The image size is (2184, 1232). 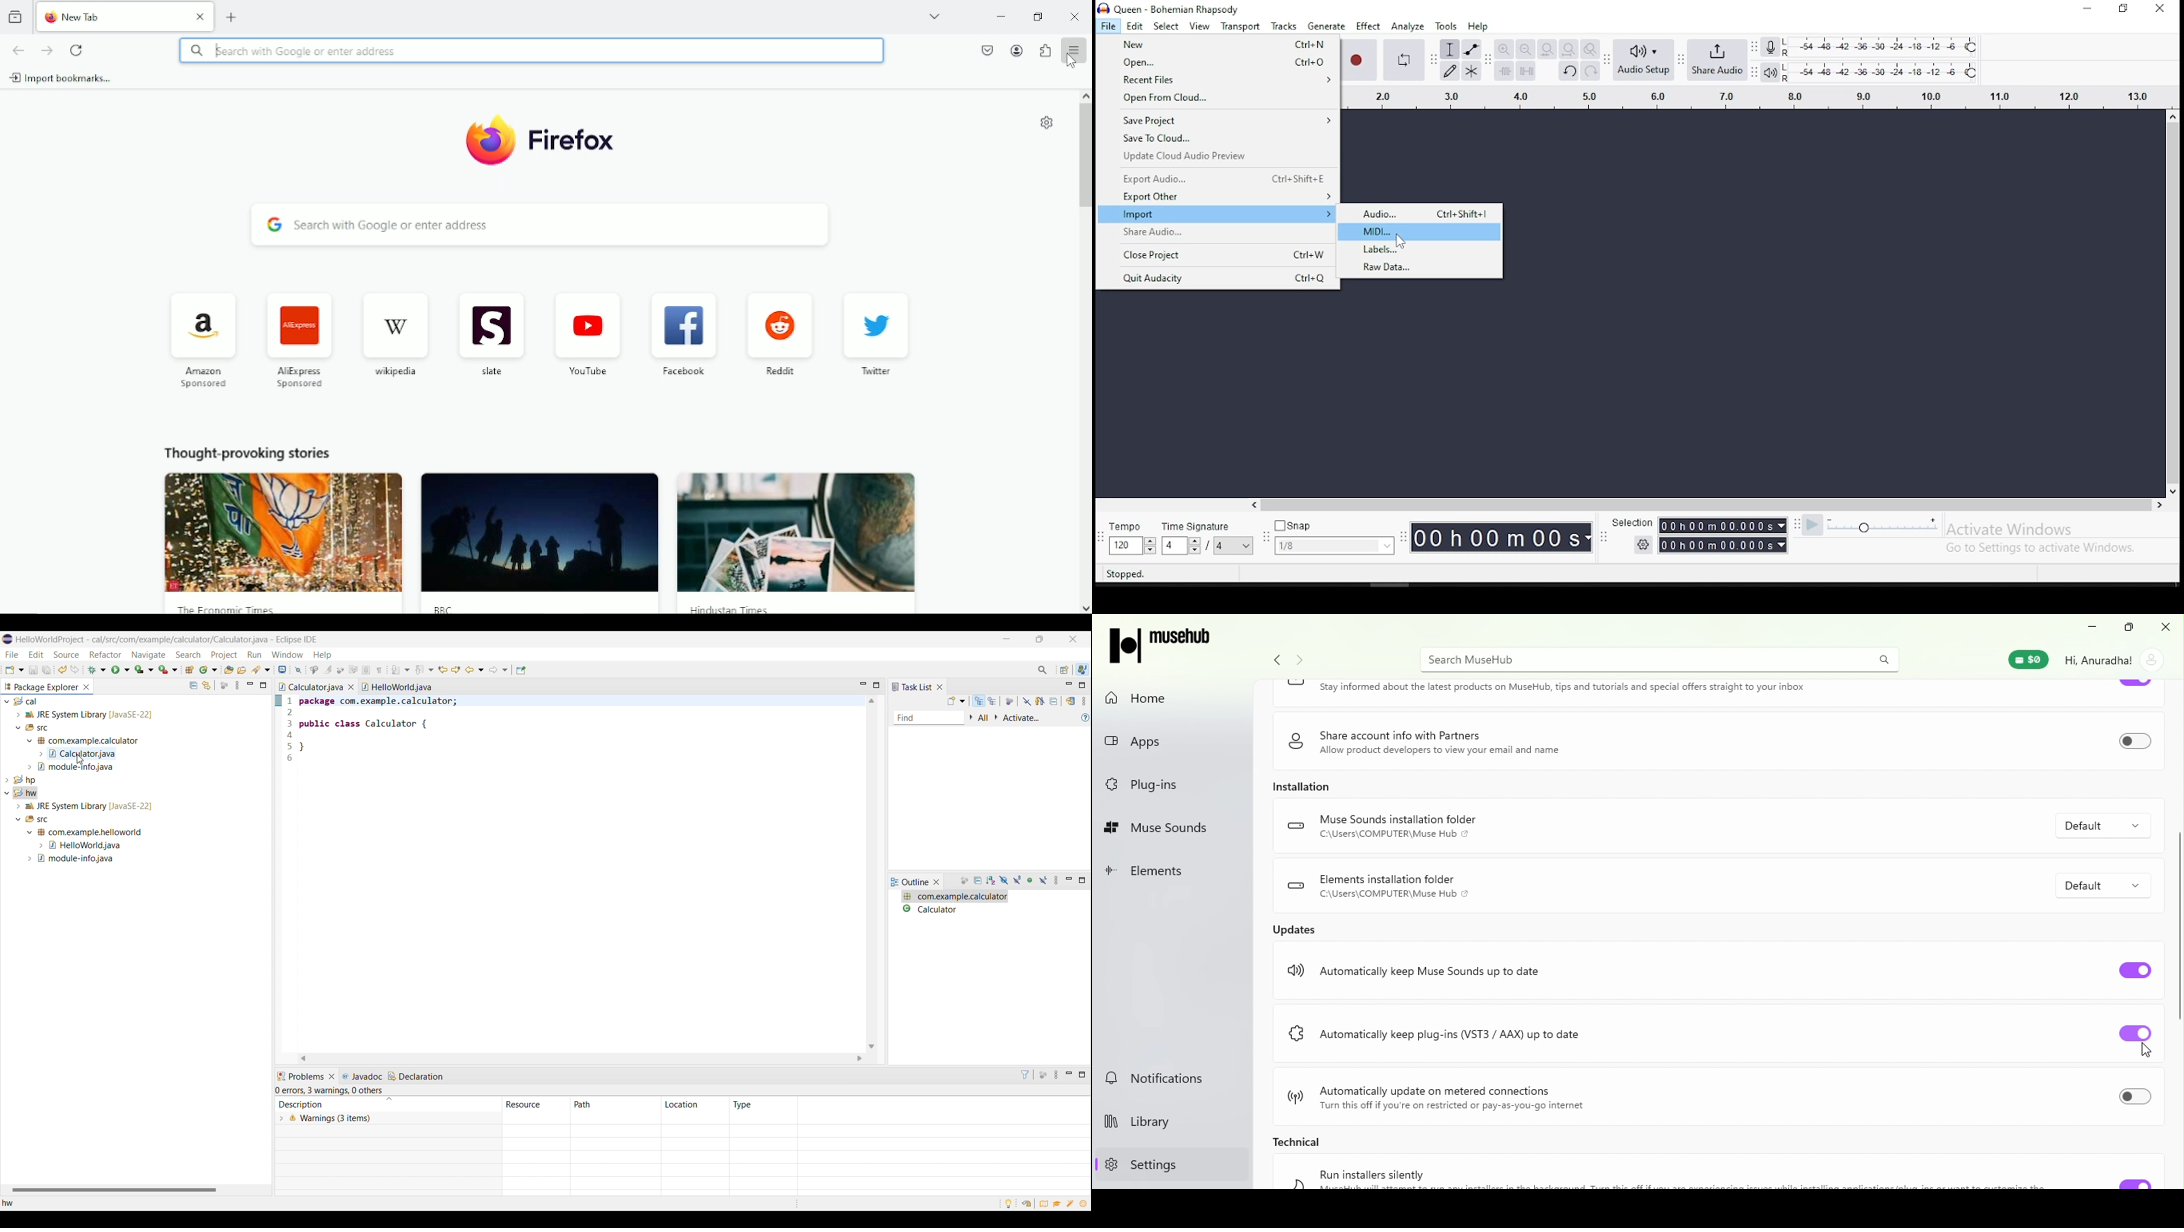 What do you see at coordinates (167, 639) in the screenshot?
I see `HelloWorldProject - cal/src/com/example/calculator/Calculator.java - Eclipse IDE` at bounding box center [167, 639].